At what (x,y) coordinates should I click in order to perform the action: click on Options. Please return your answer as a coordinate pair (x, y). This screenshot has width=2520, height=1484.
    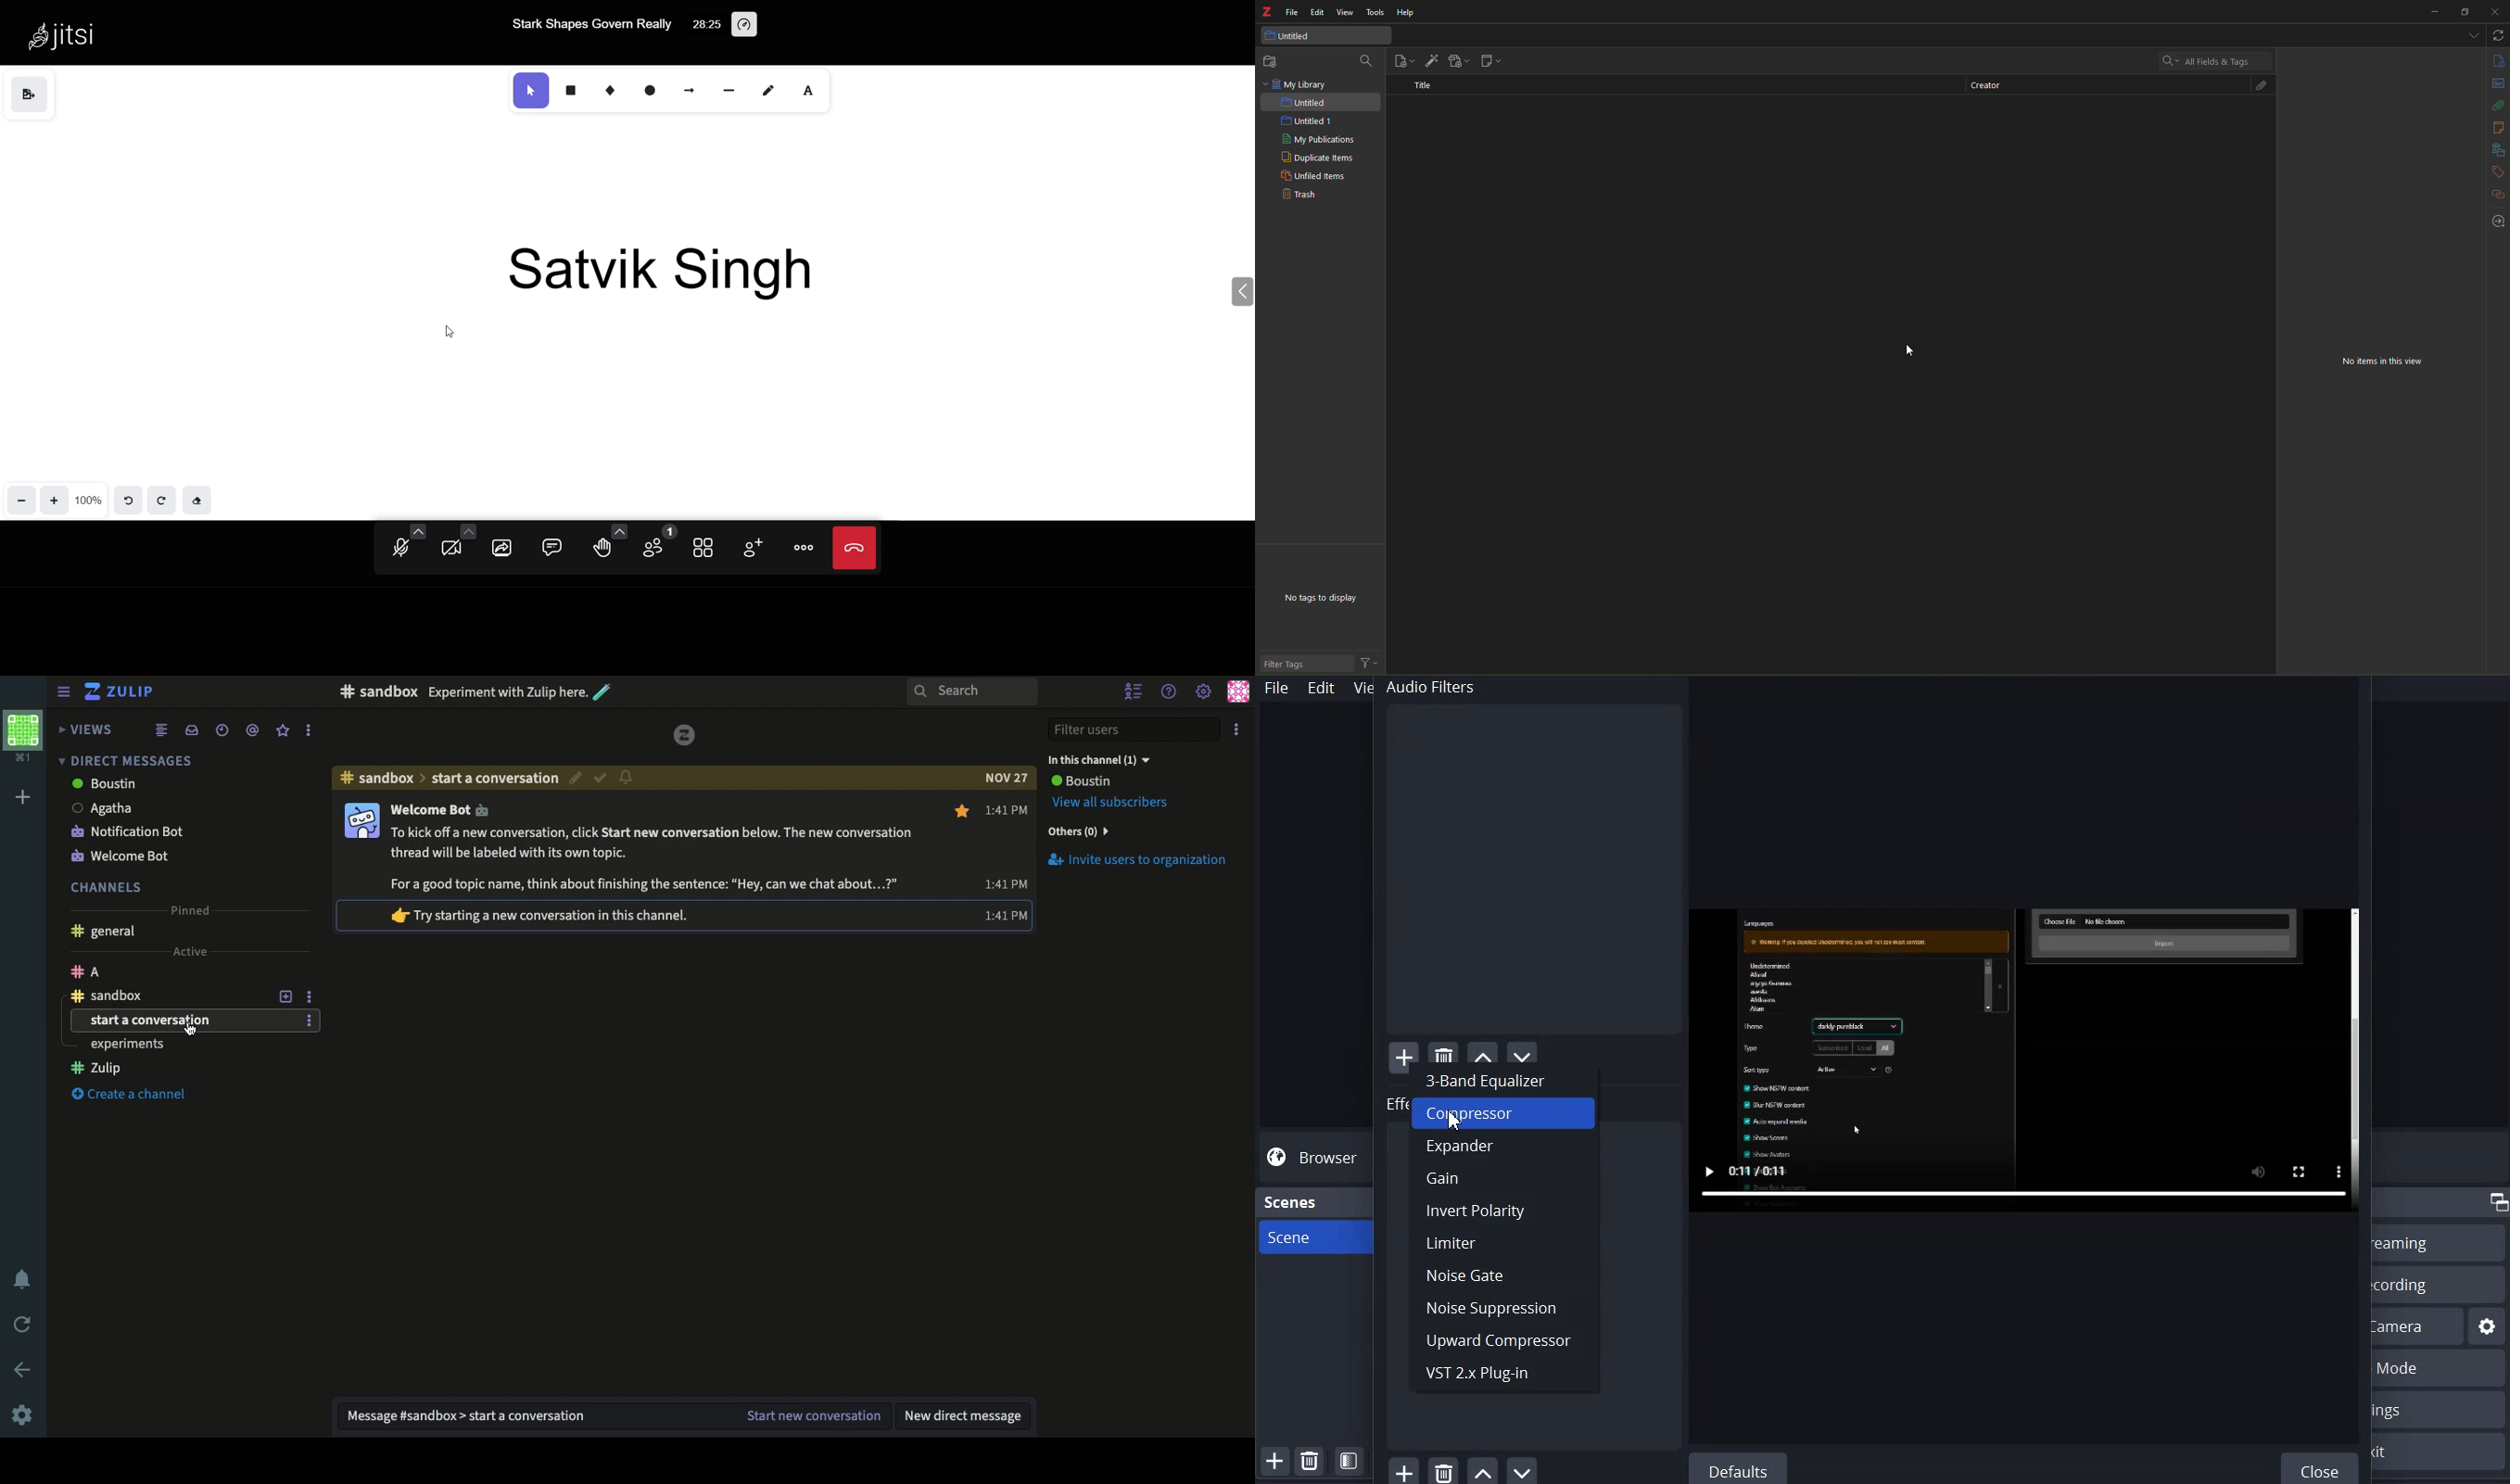
    Looking at the image, I should click on (307, 731).